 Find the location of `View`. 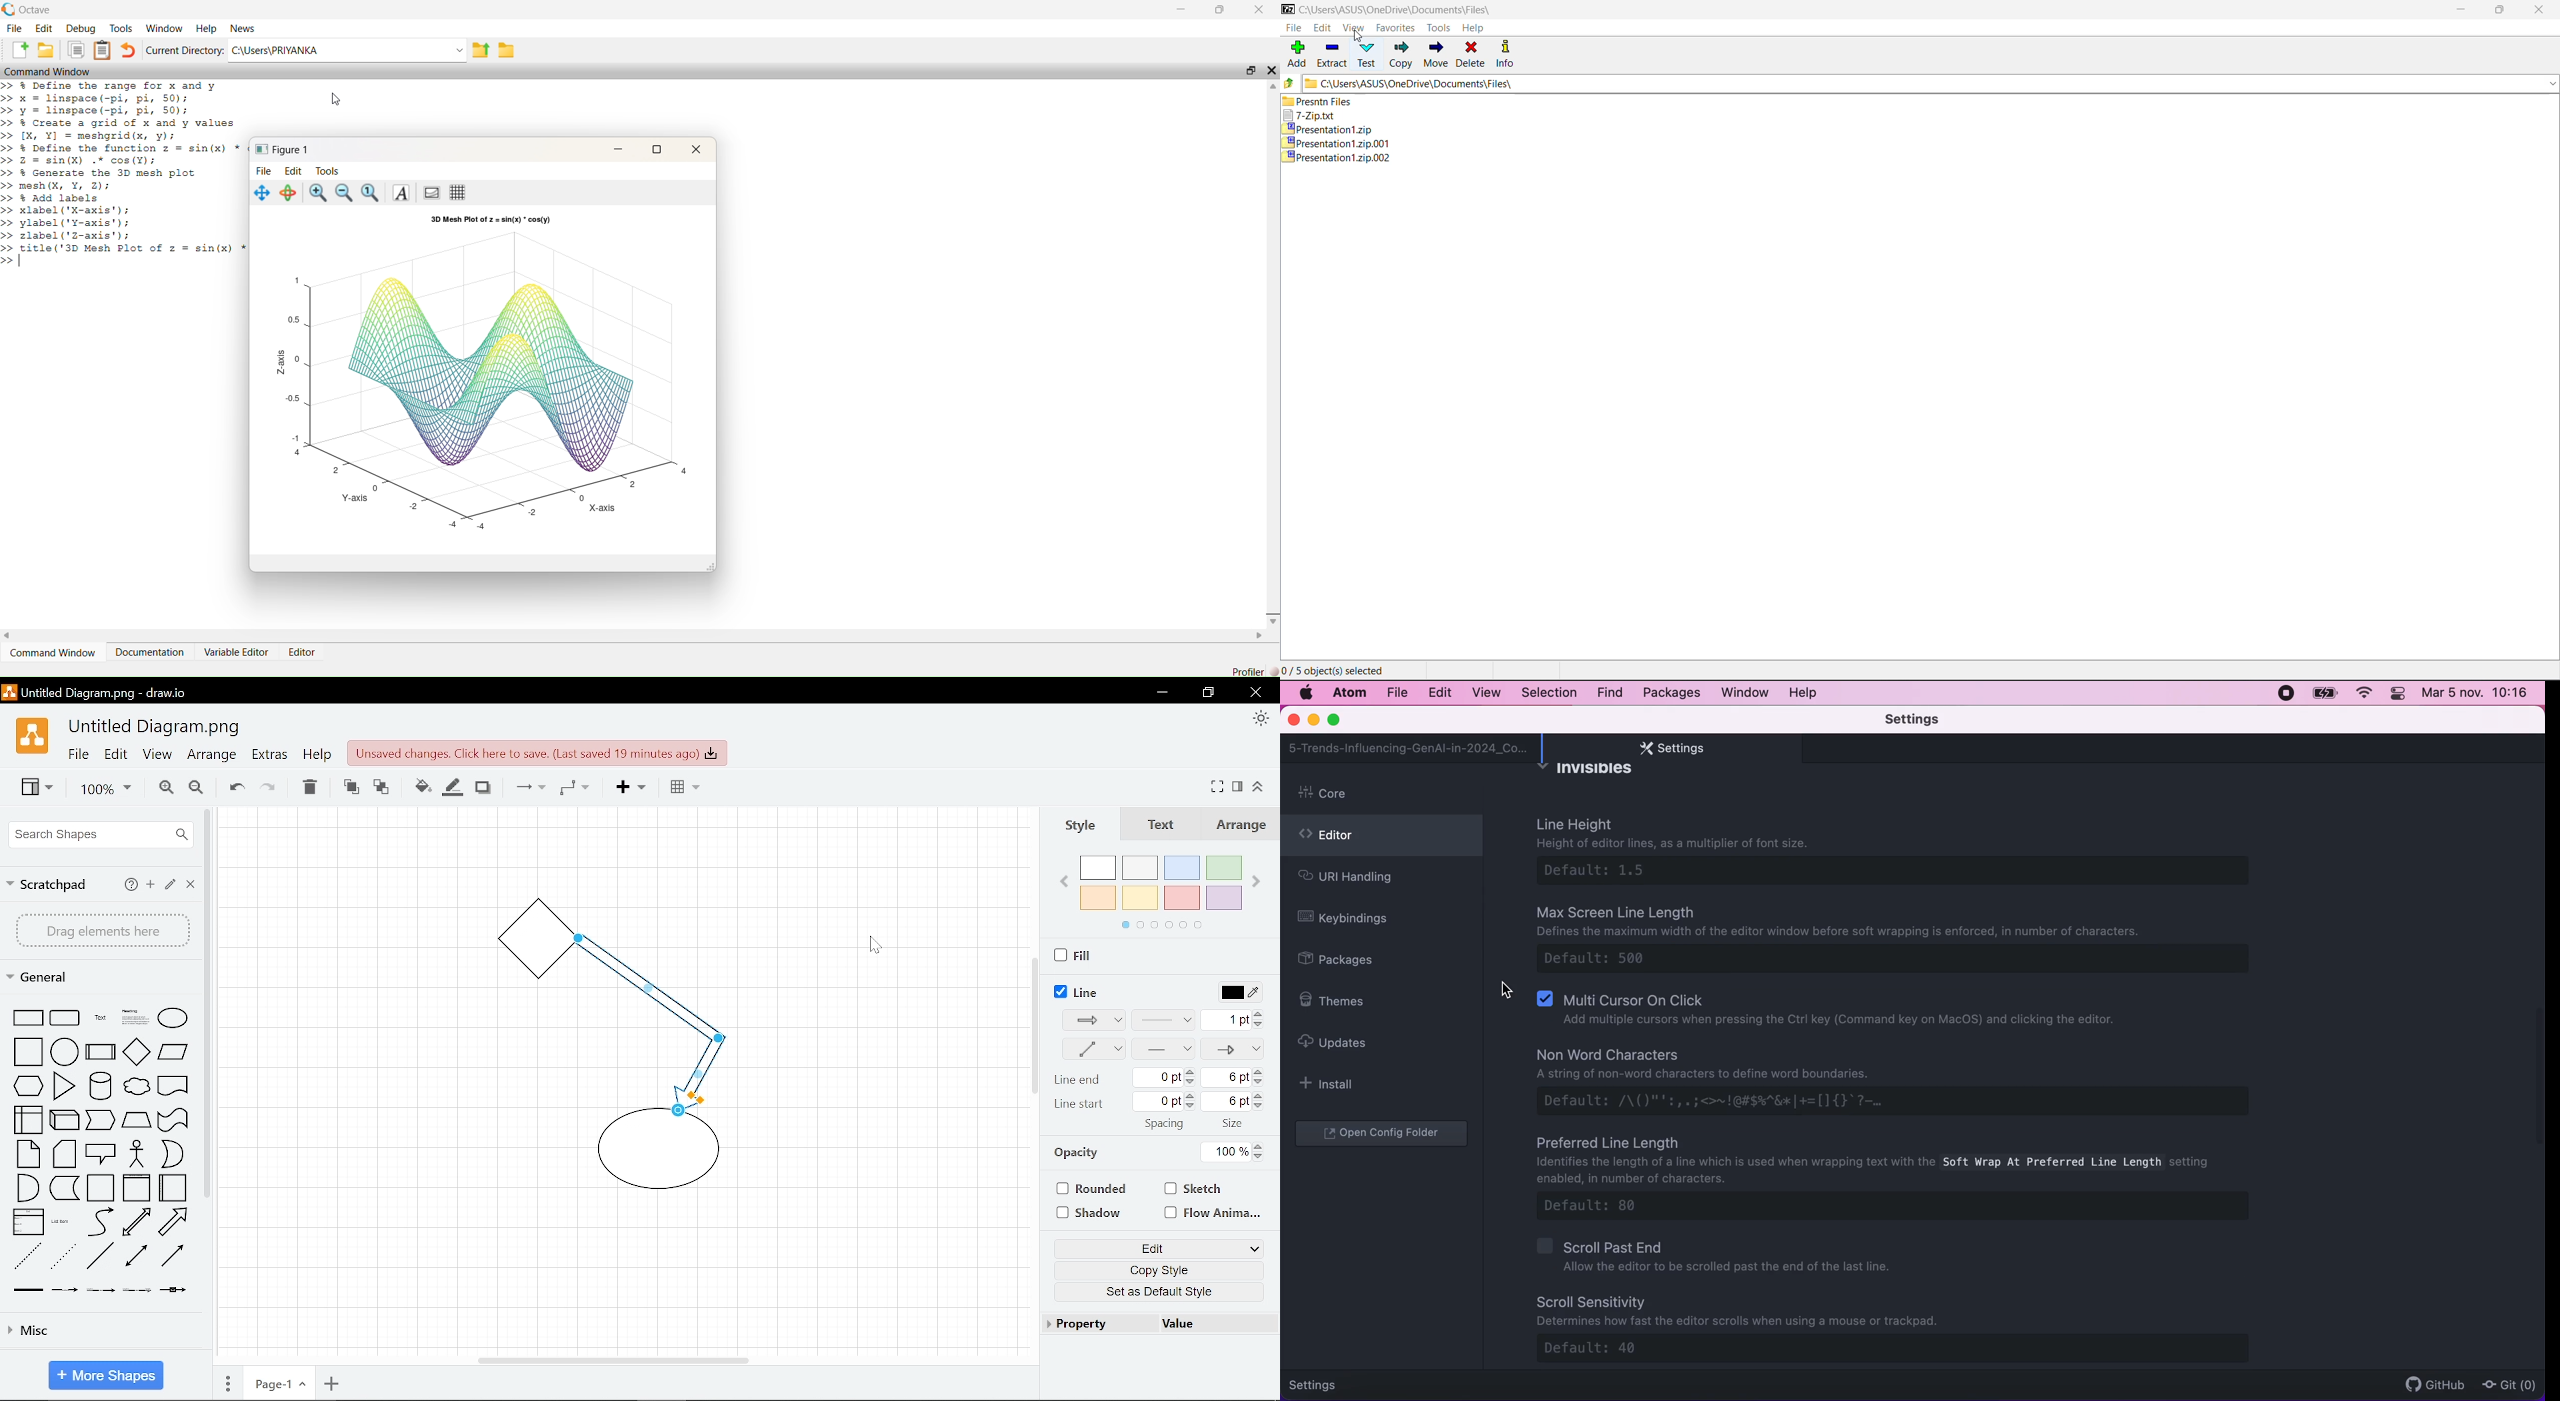

View is located at coordinates (1357, 29).